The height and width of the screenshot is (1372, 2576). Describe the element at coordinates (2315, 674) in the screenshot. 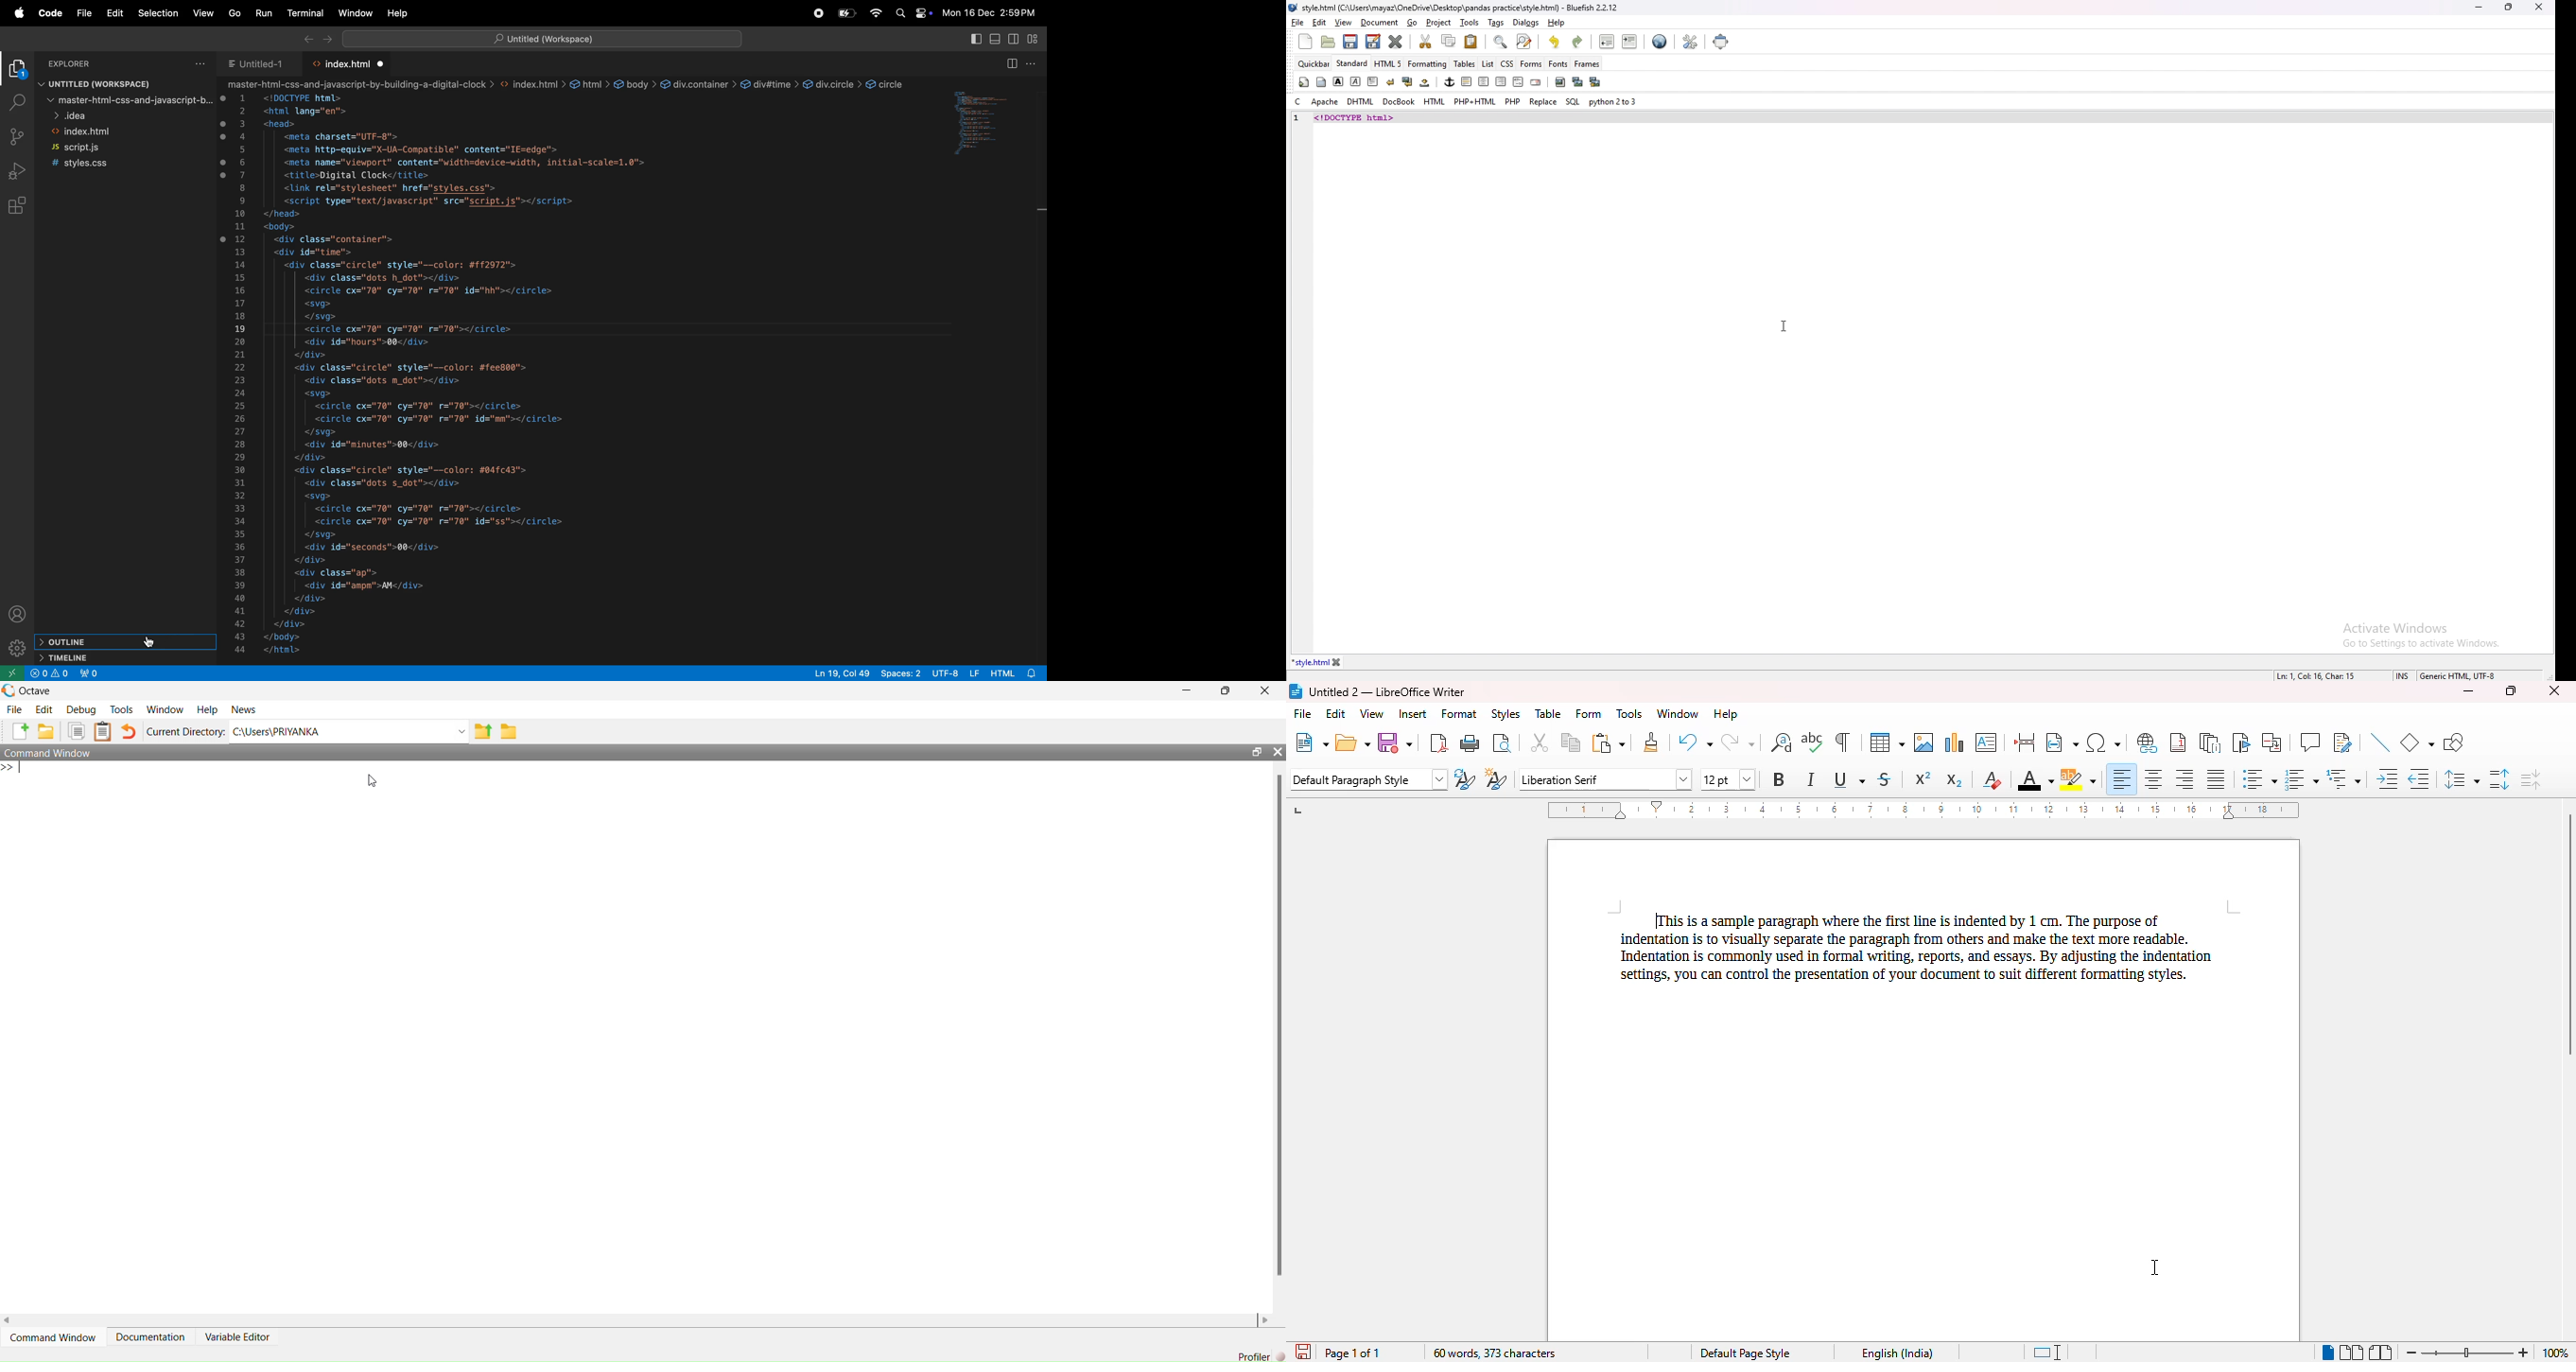

I see `line info` at that location.